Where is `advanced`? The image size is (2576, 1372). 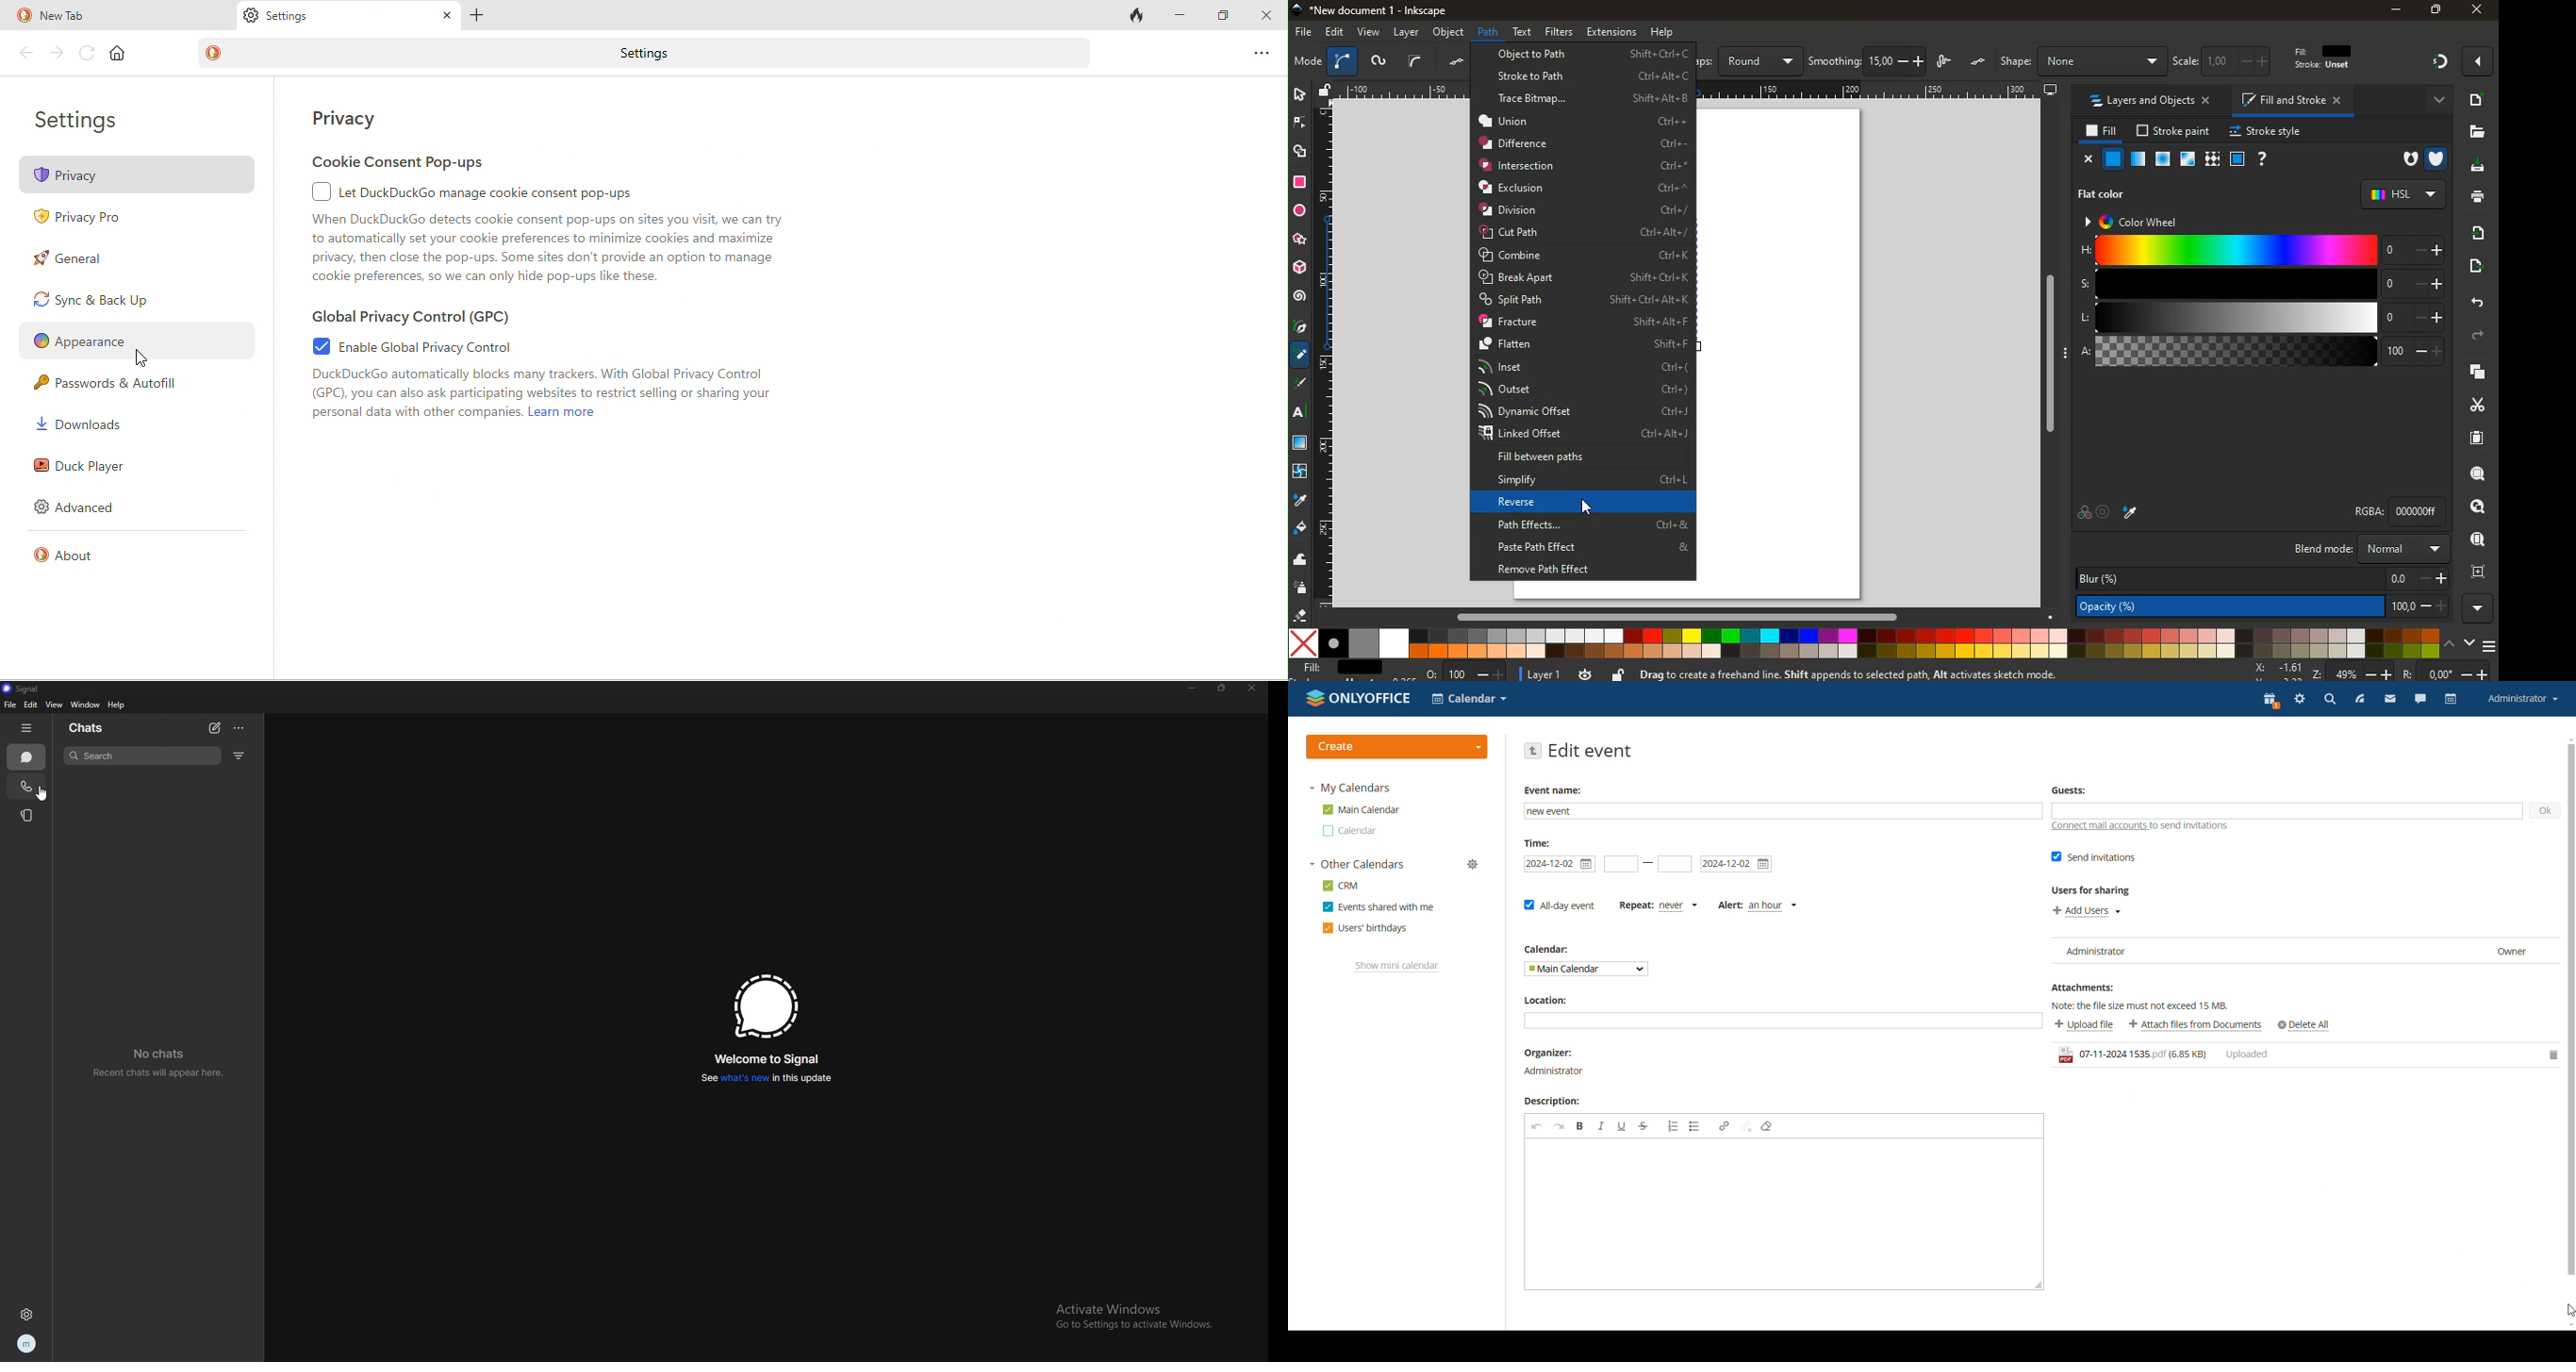
advanced is located at coordinates (85, 508).